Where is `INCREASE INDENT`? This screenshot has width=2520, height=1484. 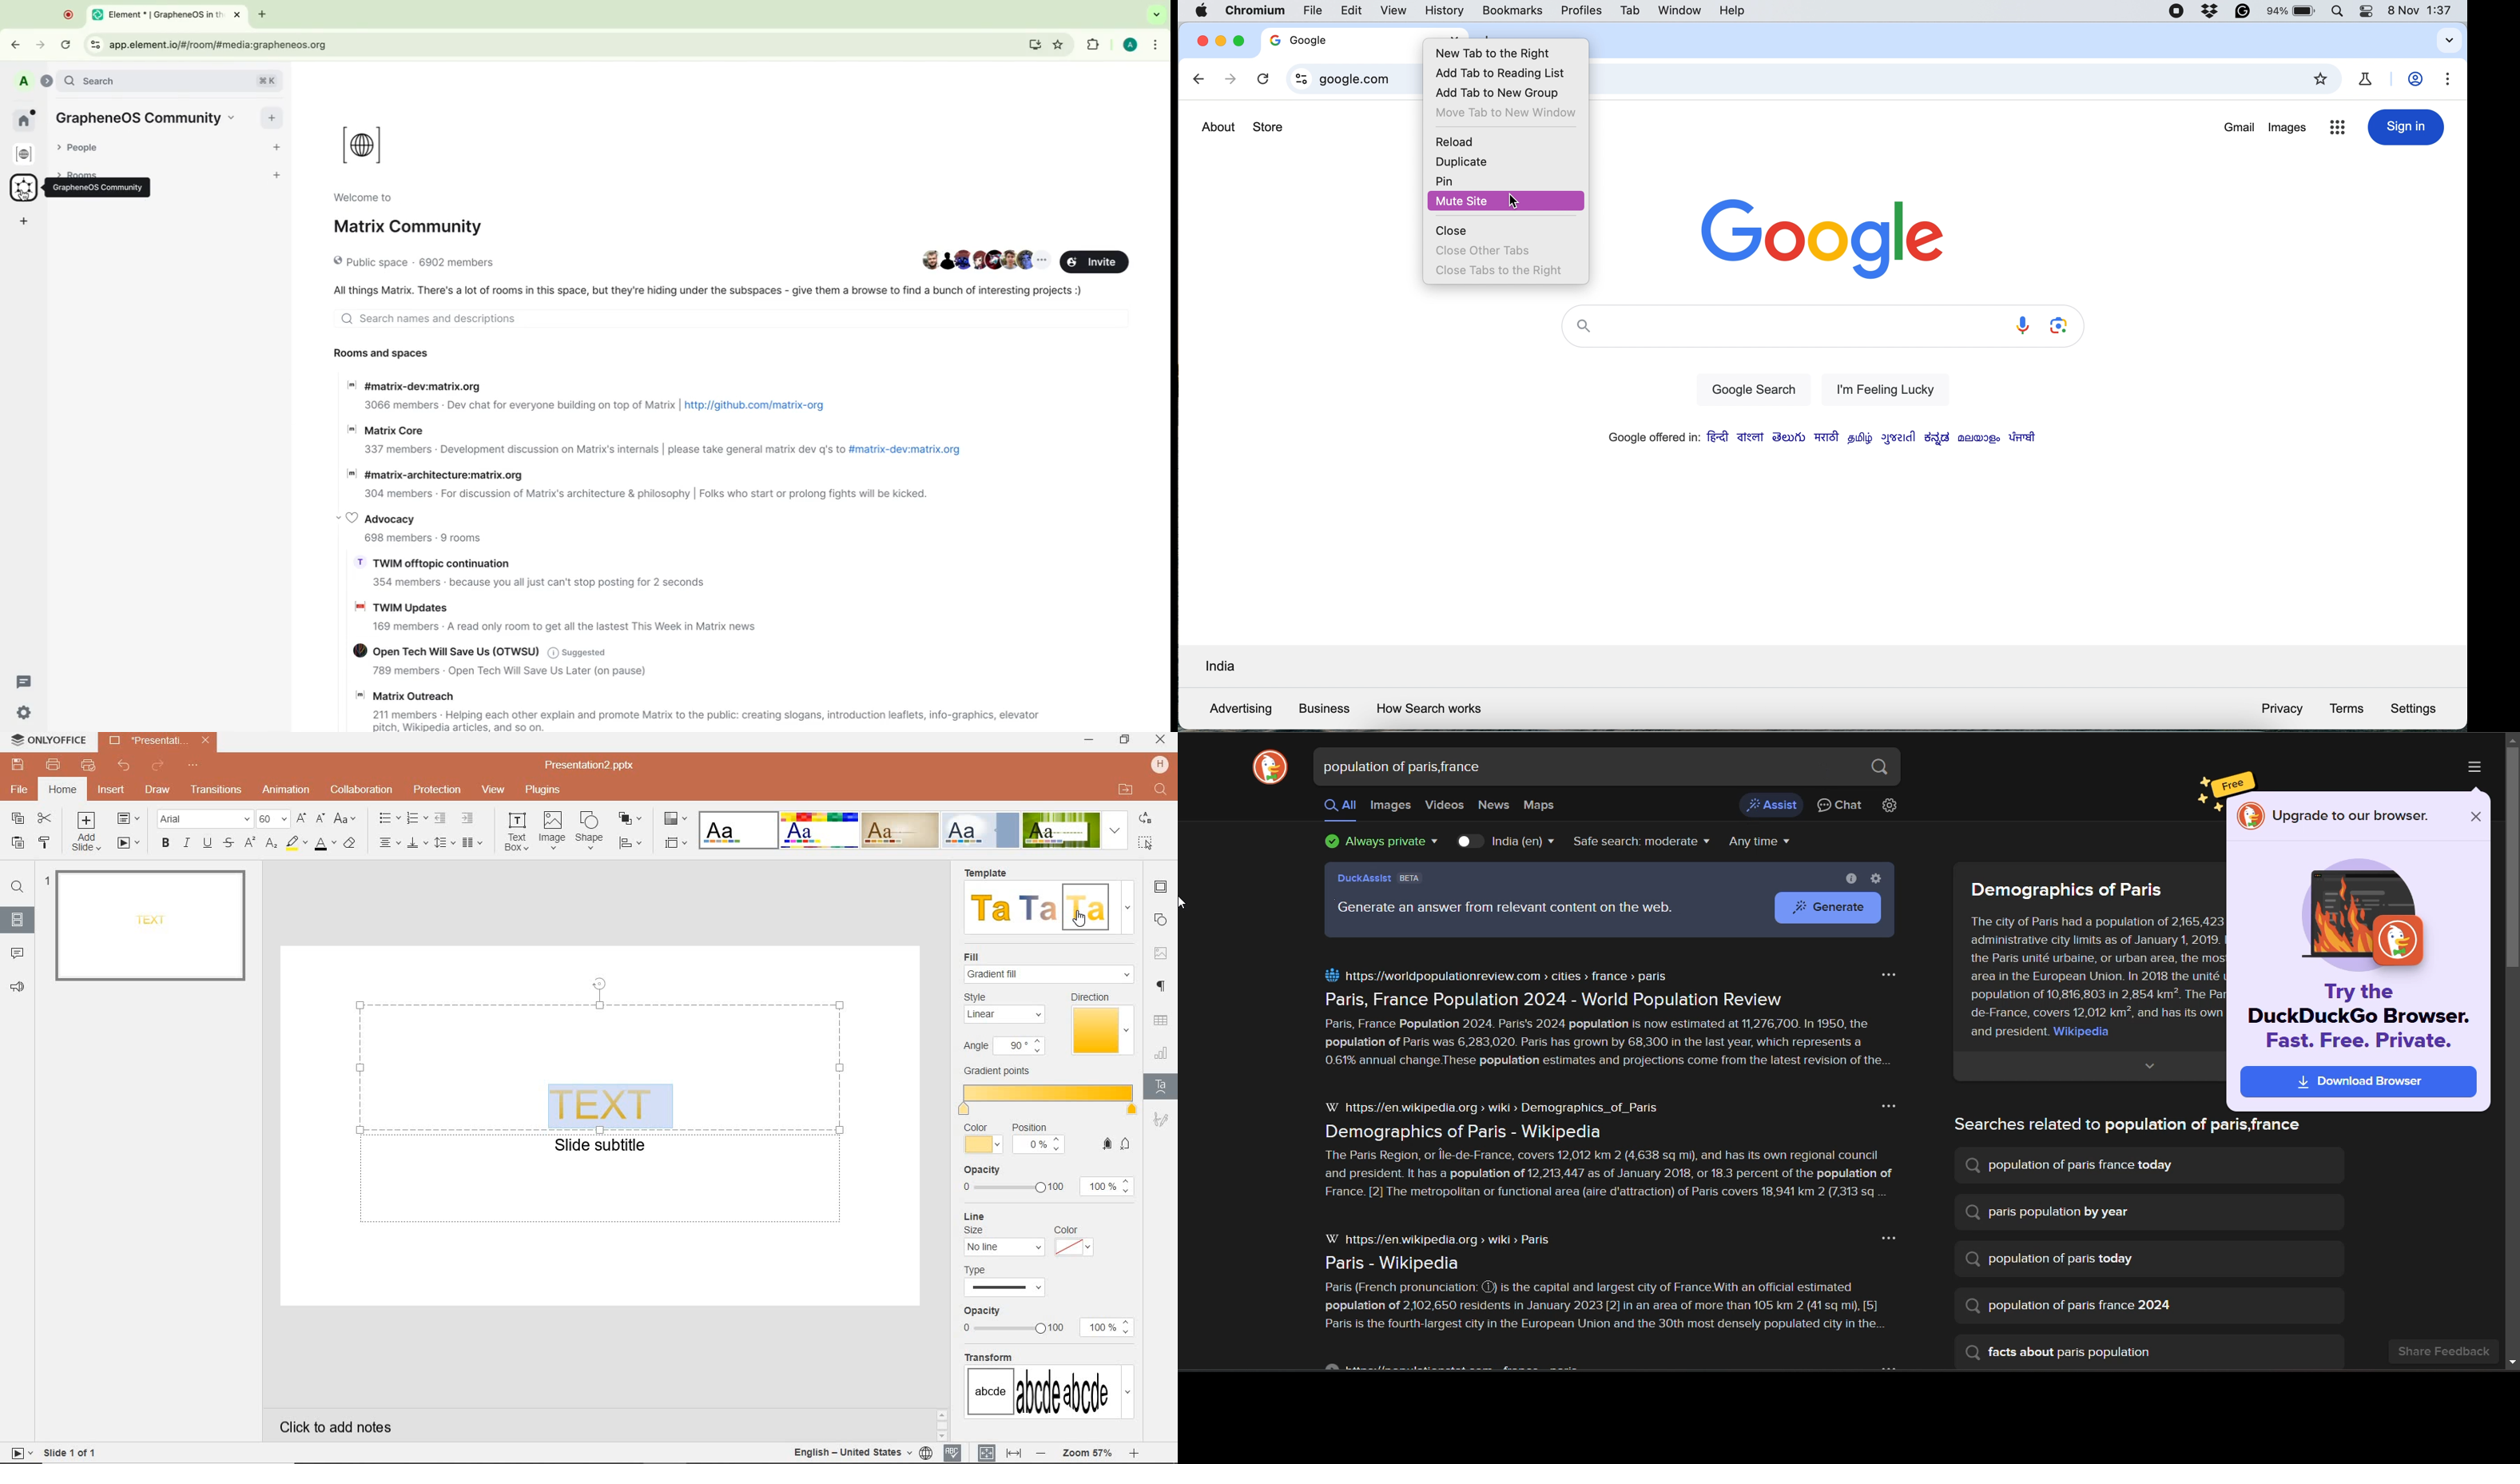 INCREASE INDENT is located at coordinates (468, 818).